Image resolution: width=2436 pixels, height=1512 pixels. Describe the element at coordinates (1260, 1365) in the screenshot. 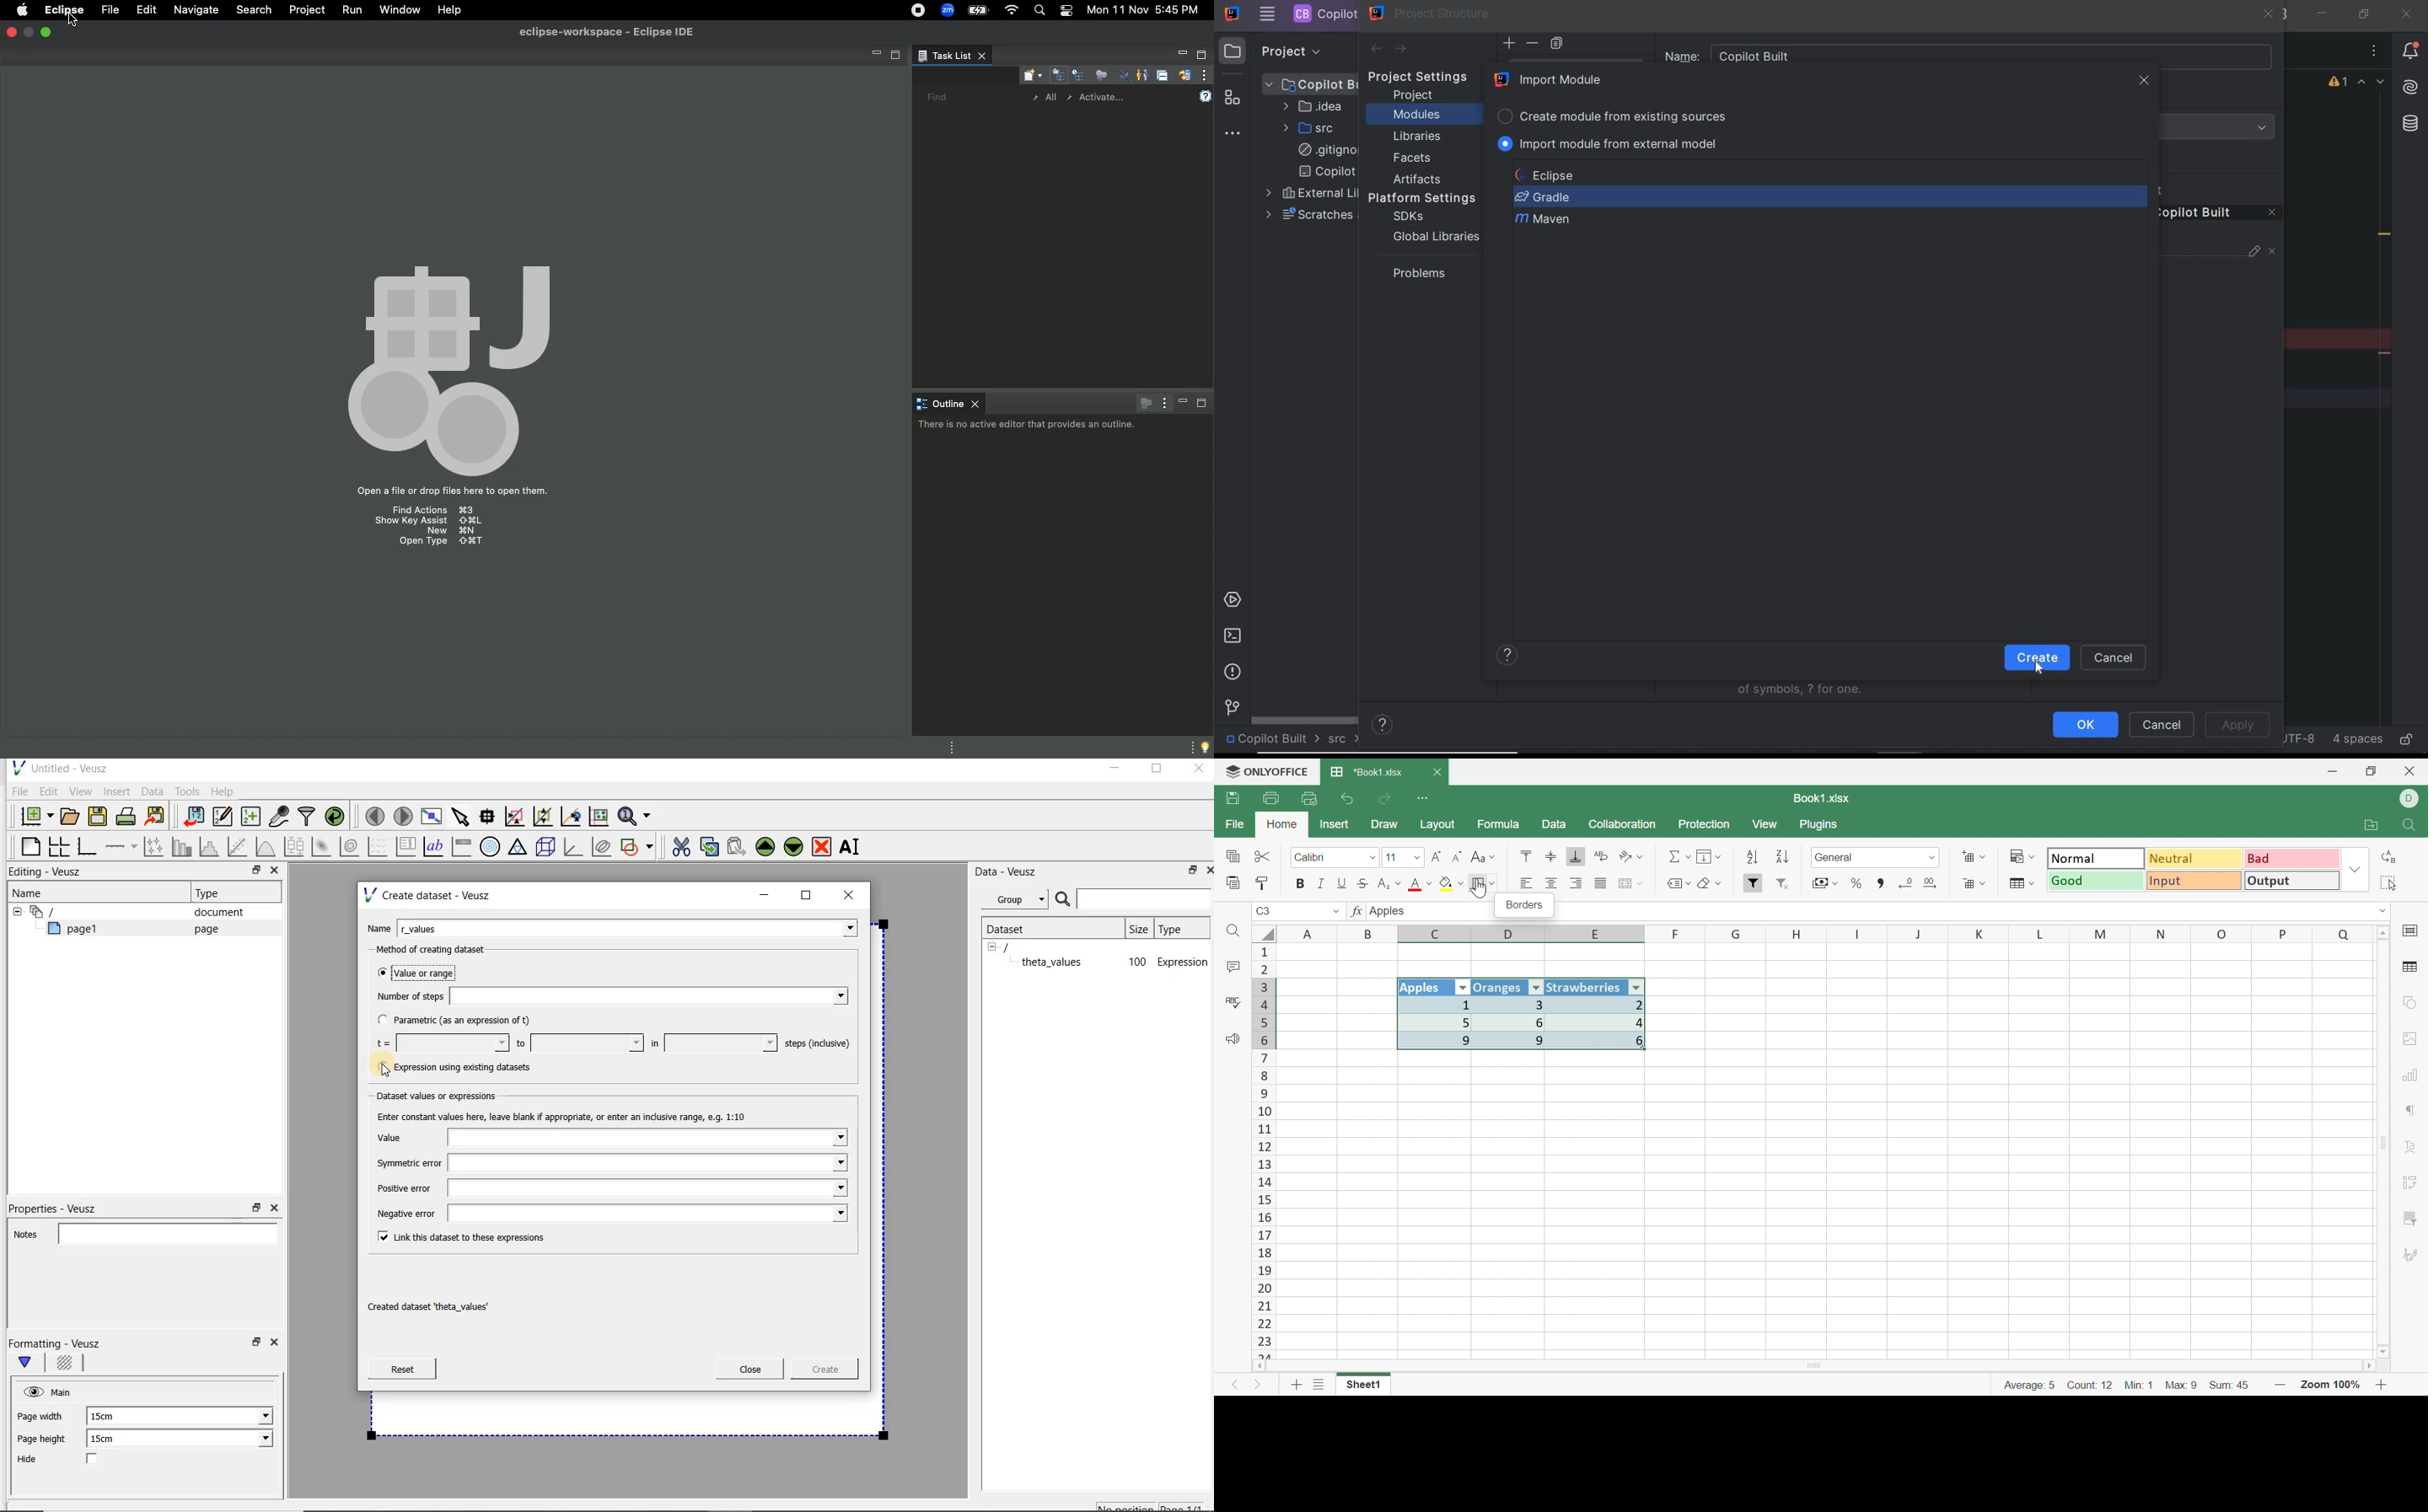

I see `Scroll left` at that location.